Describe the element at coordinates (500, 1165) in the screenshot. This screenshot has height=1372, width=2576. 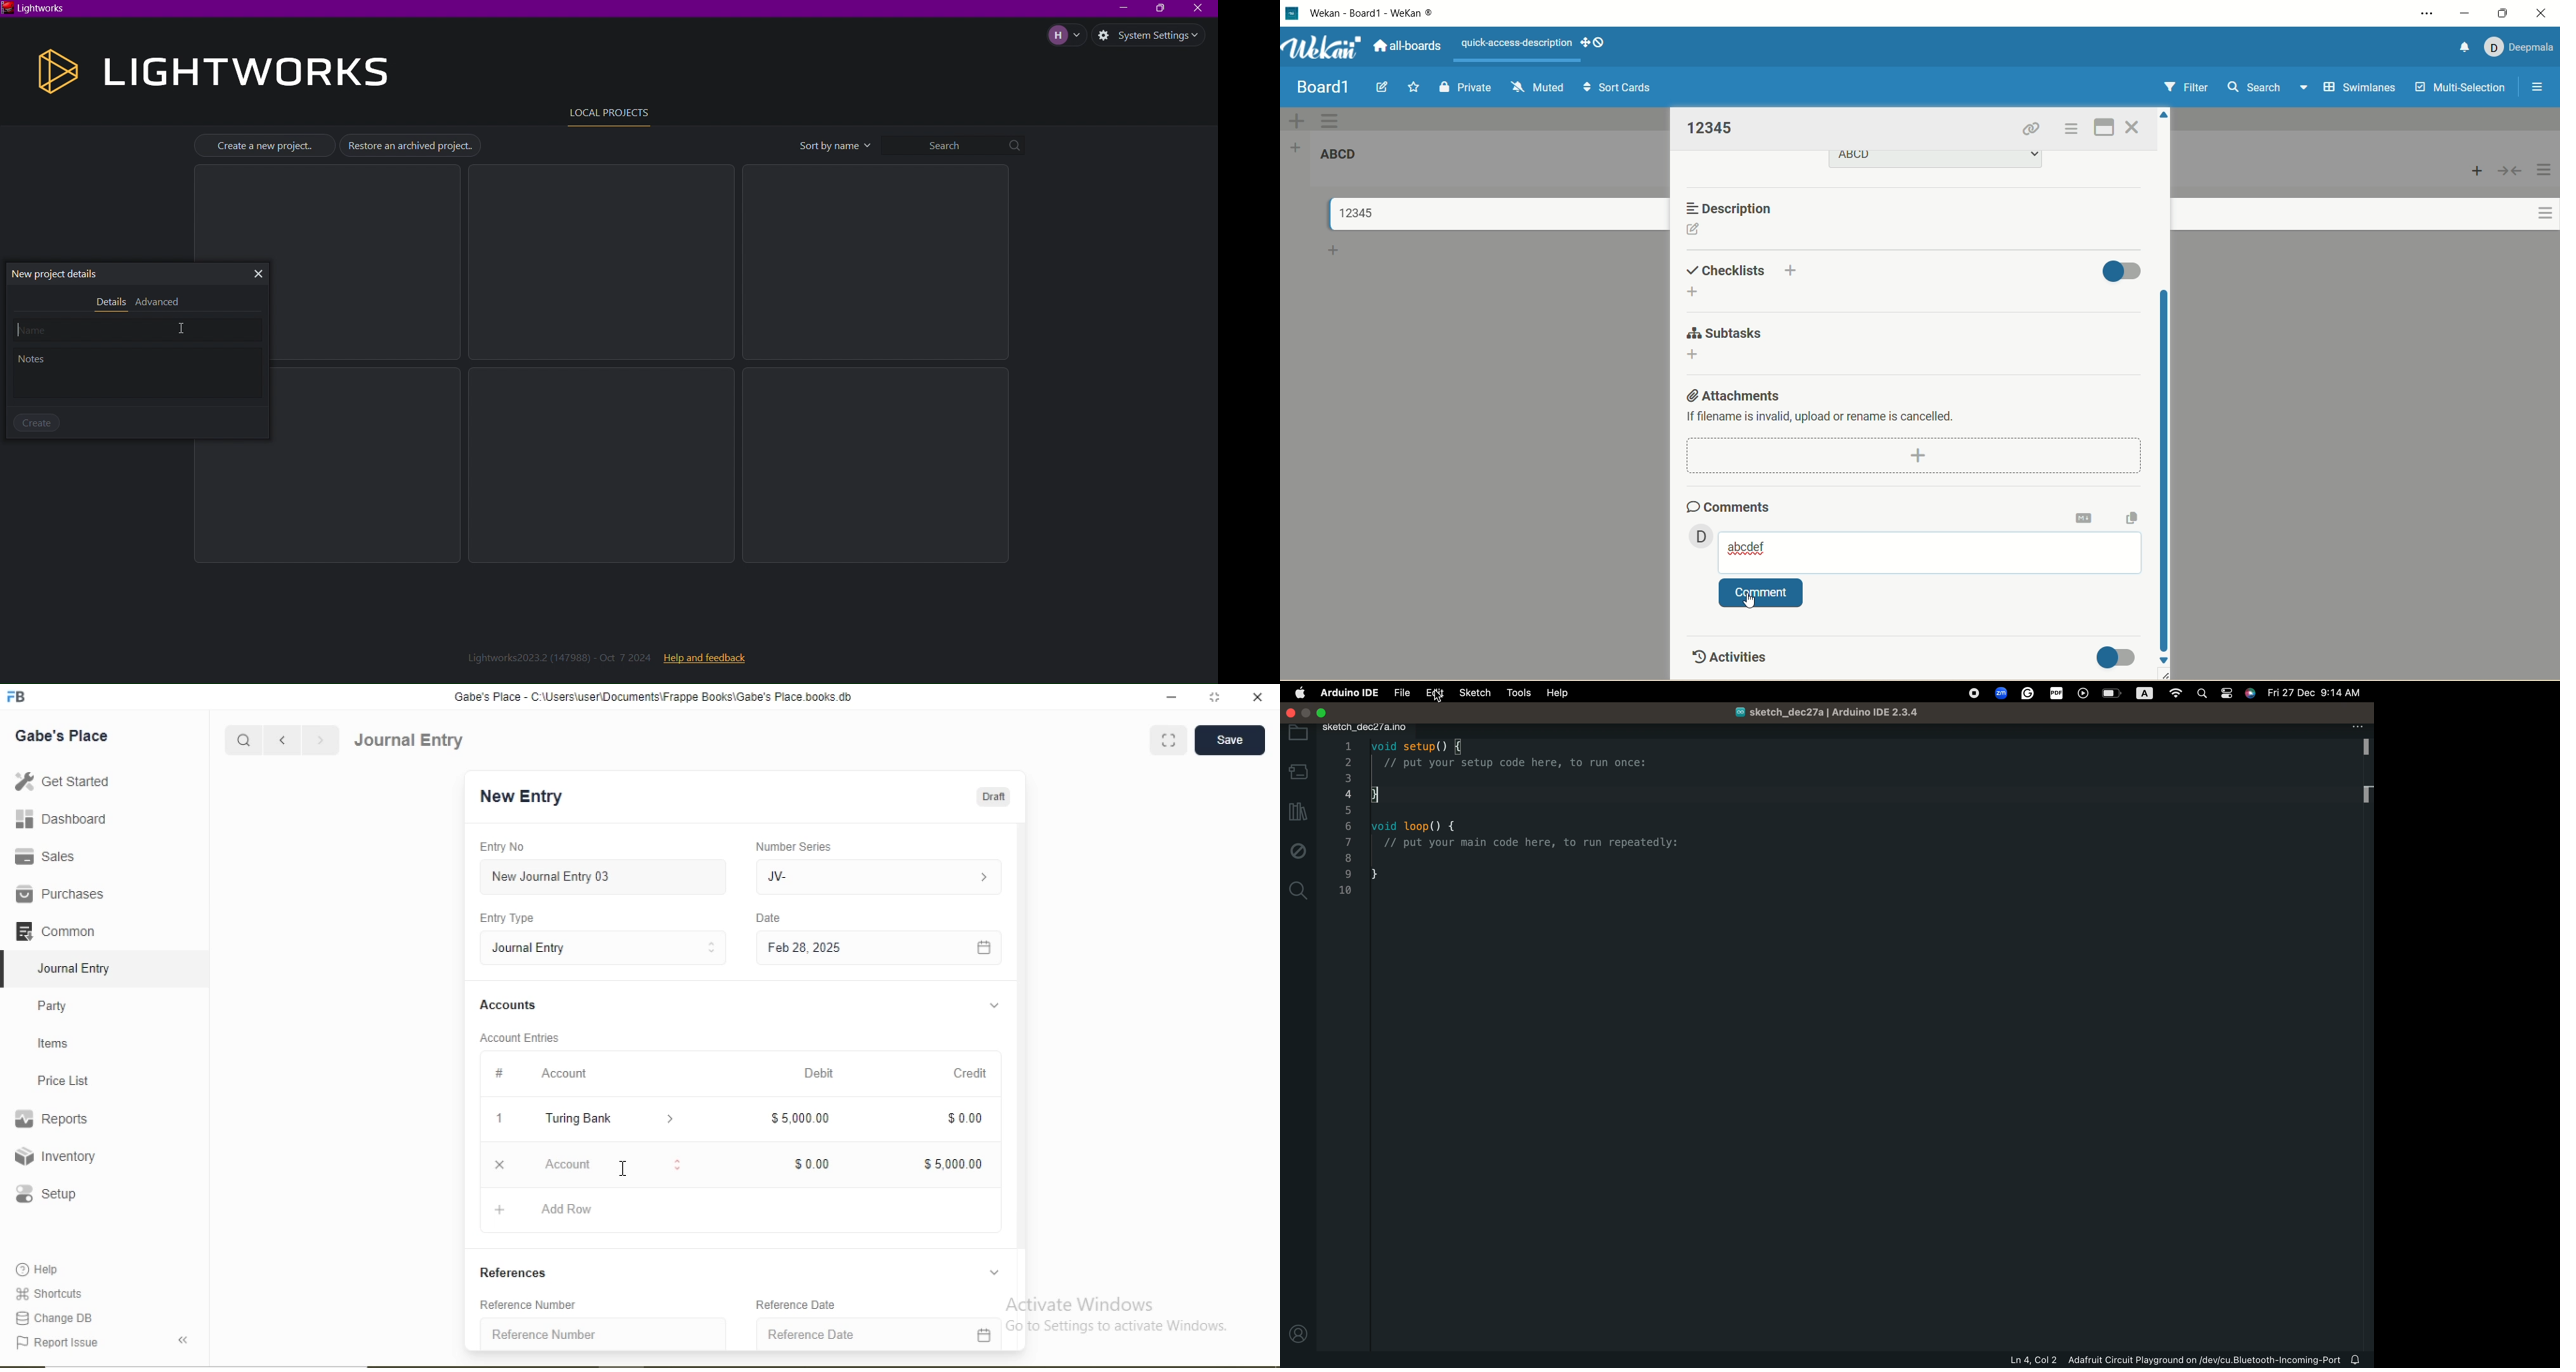
I see `Close` at that location.